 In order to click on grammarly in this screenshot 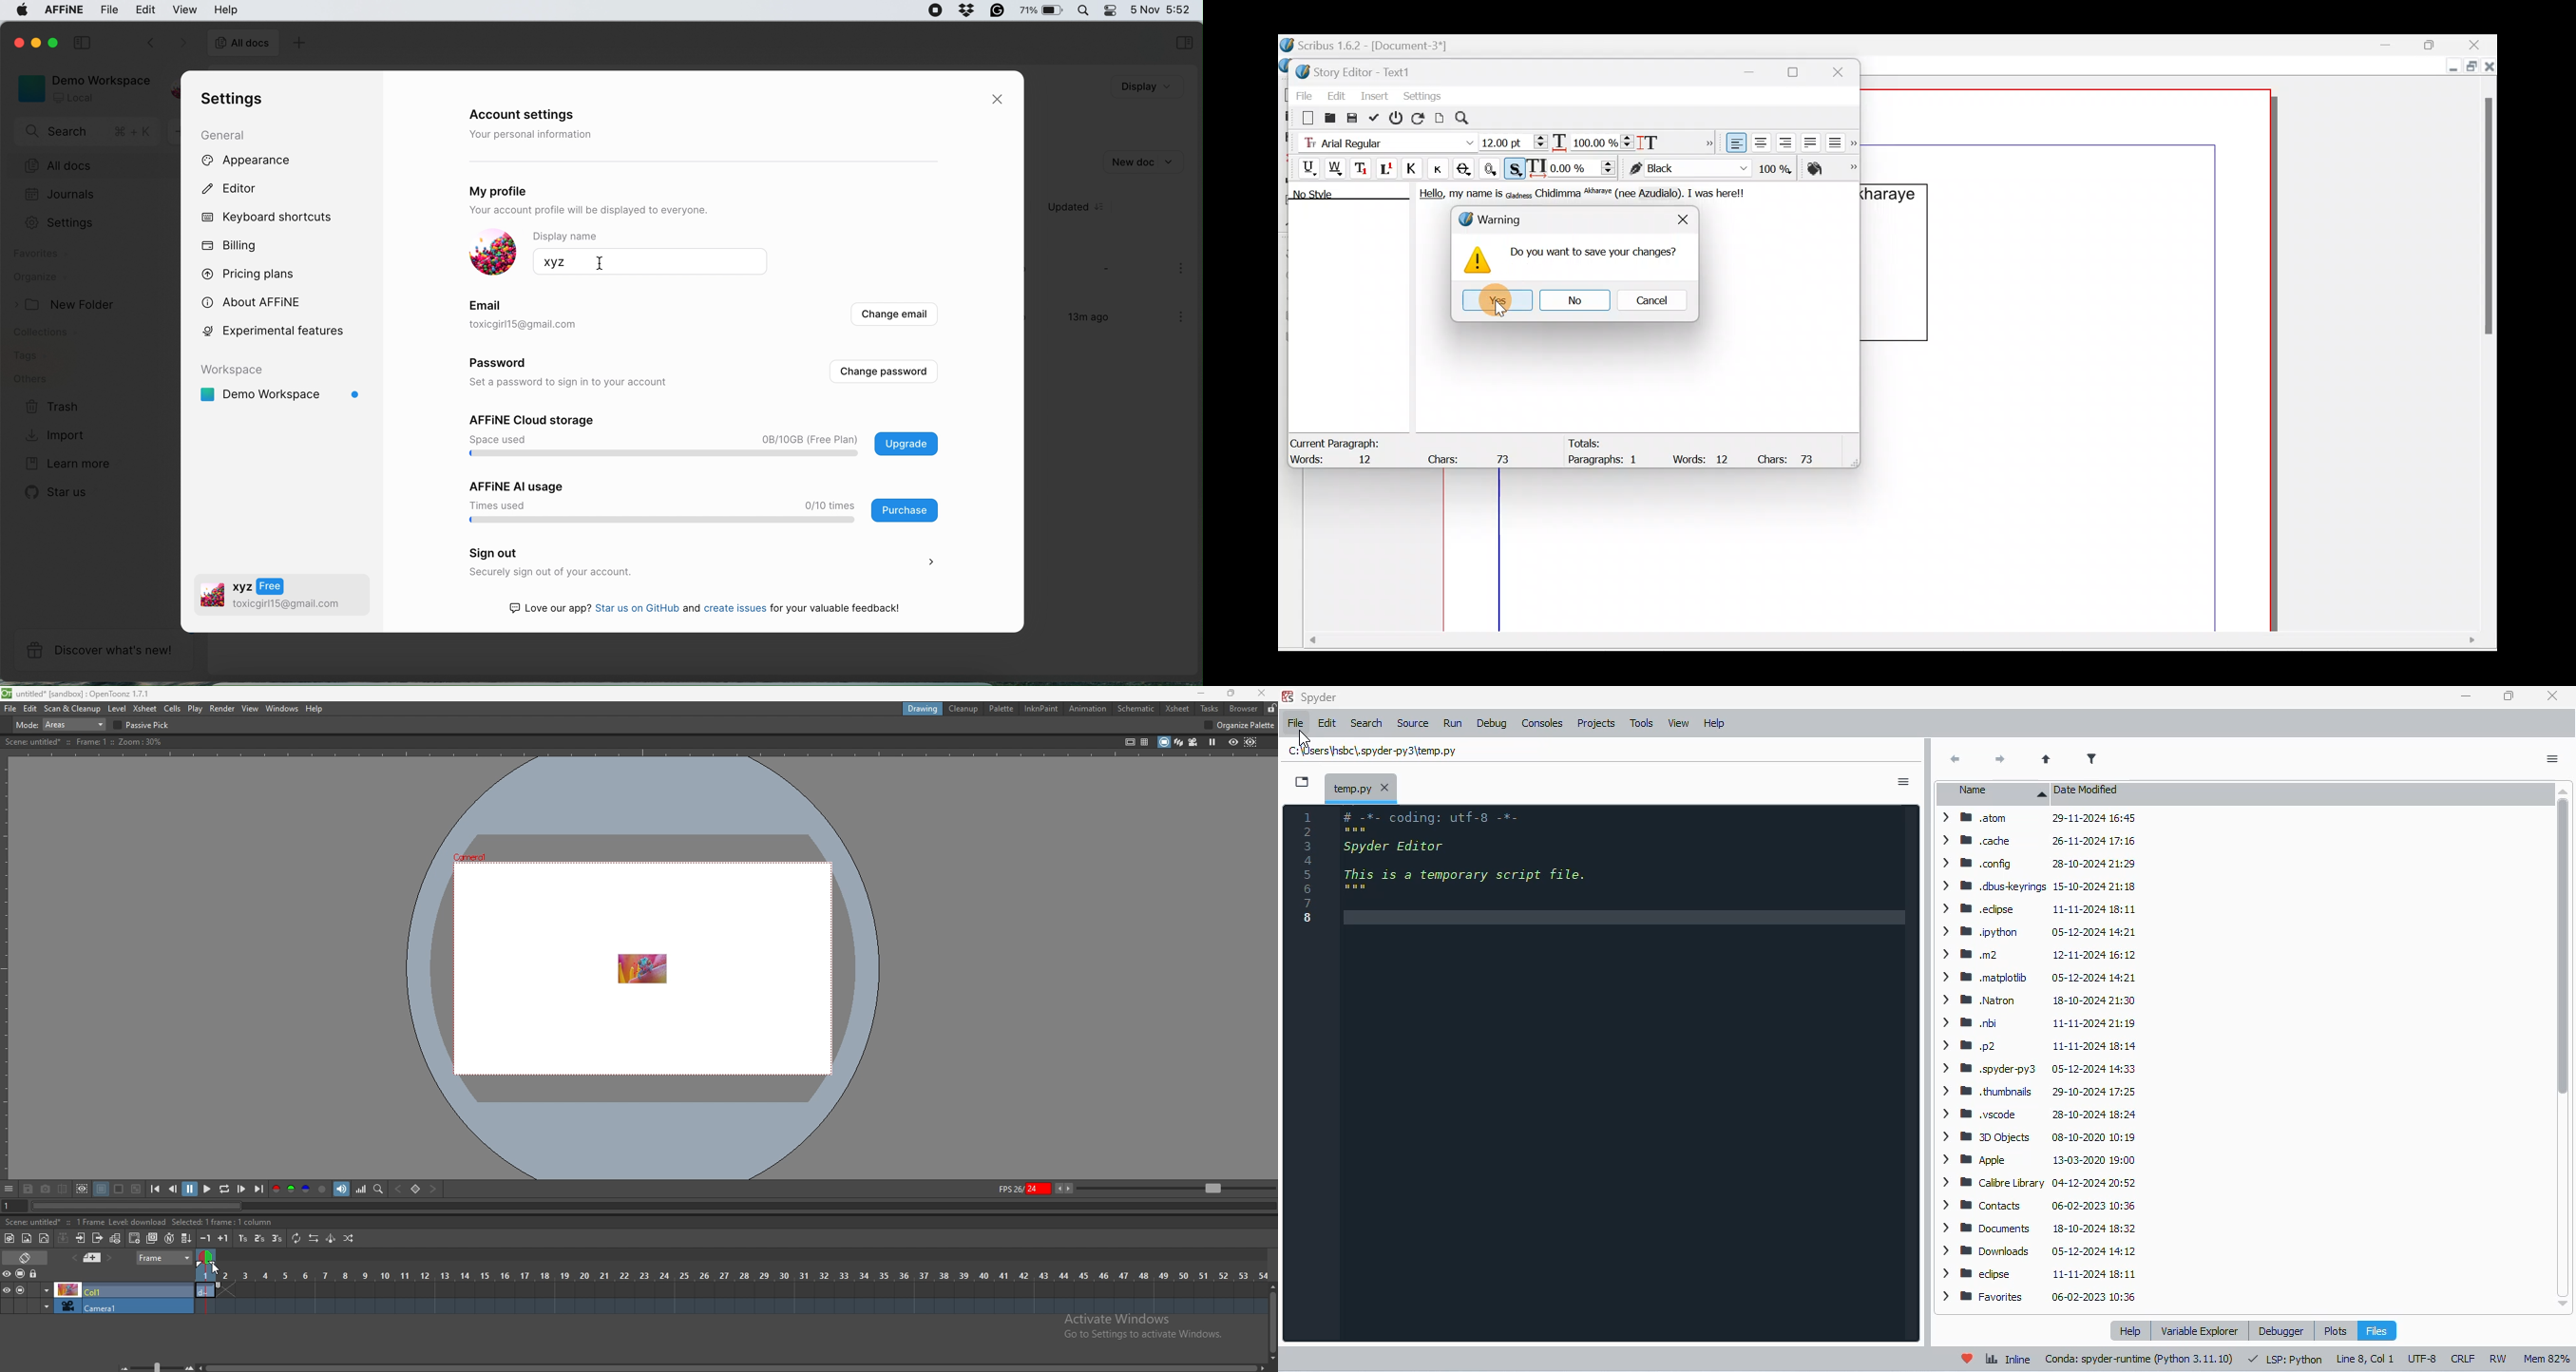, I will do `click(995, 9)`.